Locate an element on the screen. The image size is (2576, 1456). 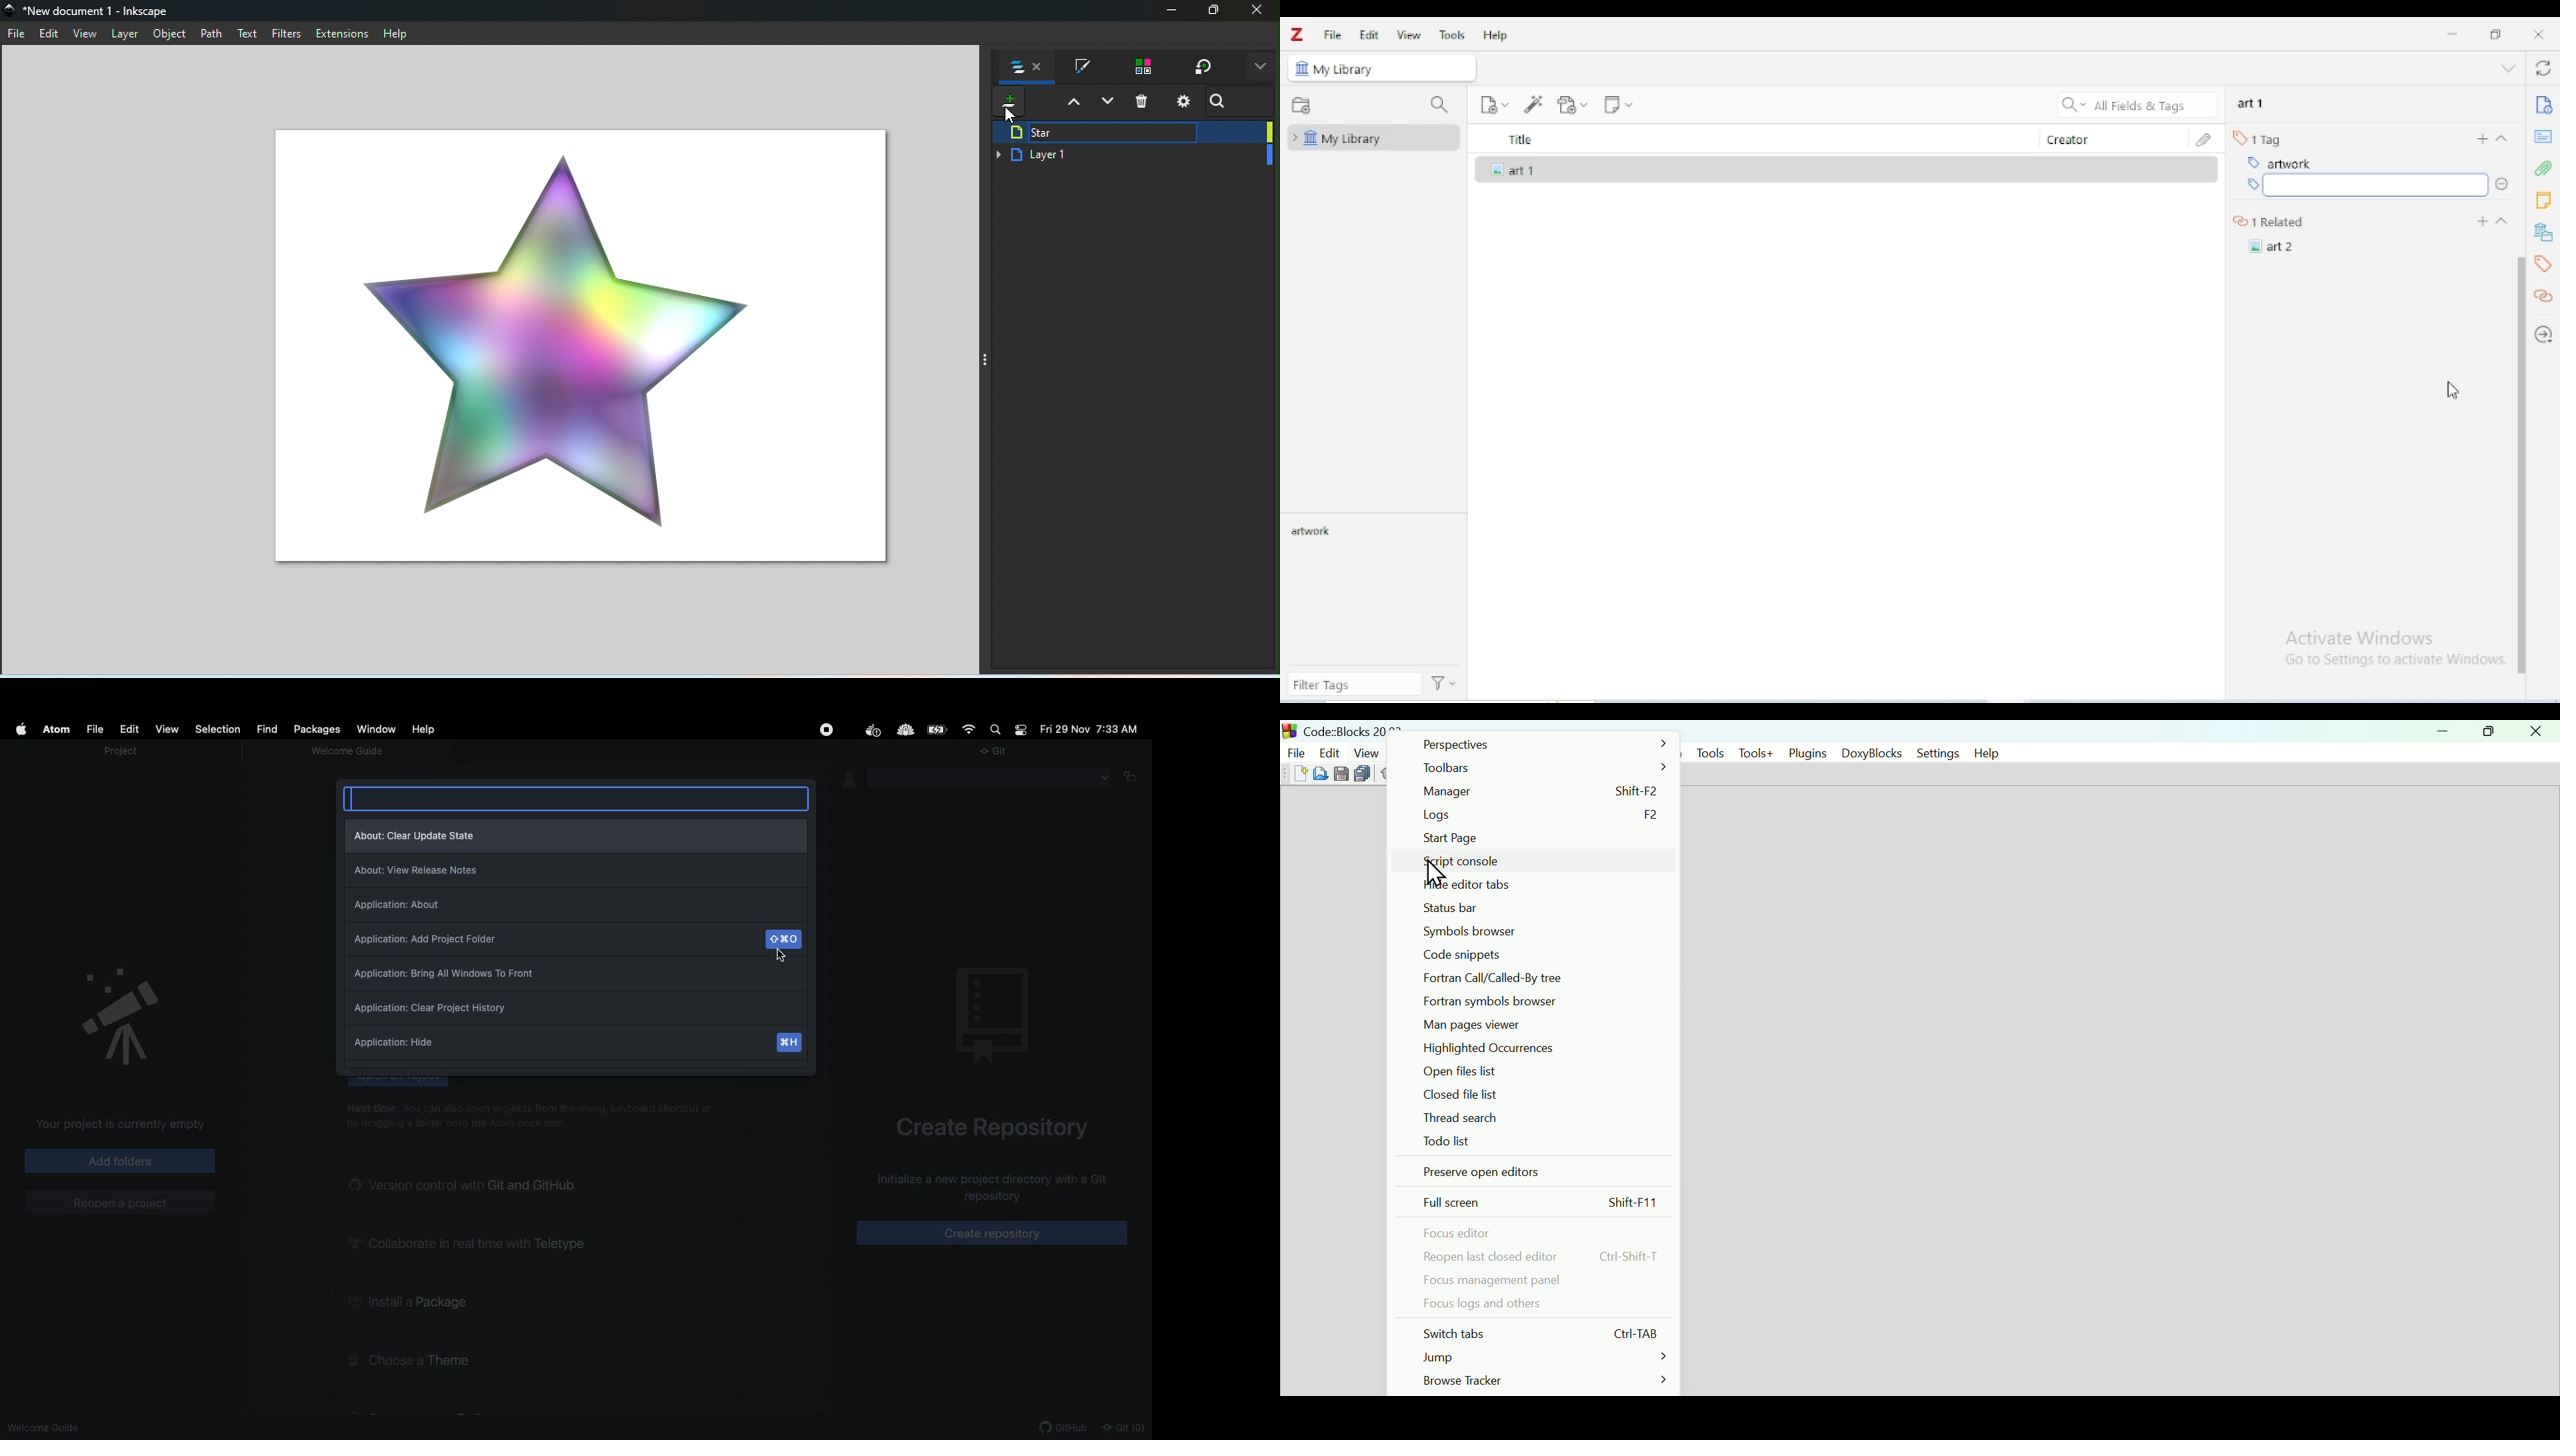
Preserve open editors is located at coordinates (1539, 1173).